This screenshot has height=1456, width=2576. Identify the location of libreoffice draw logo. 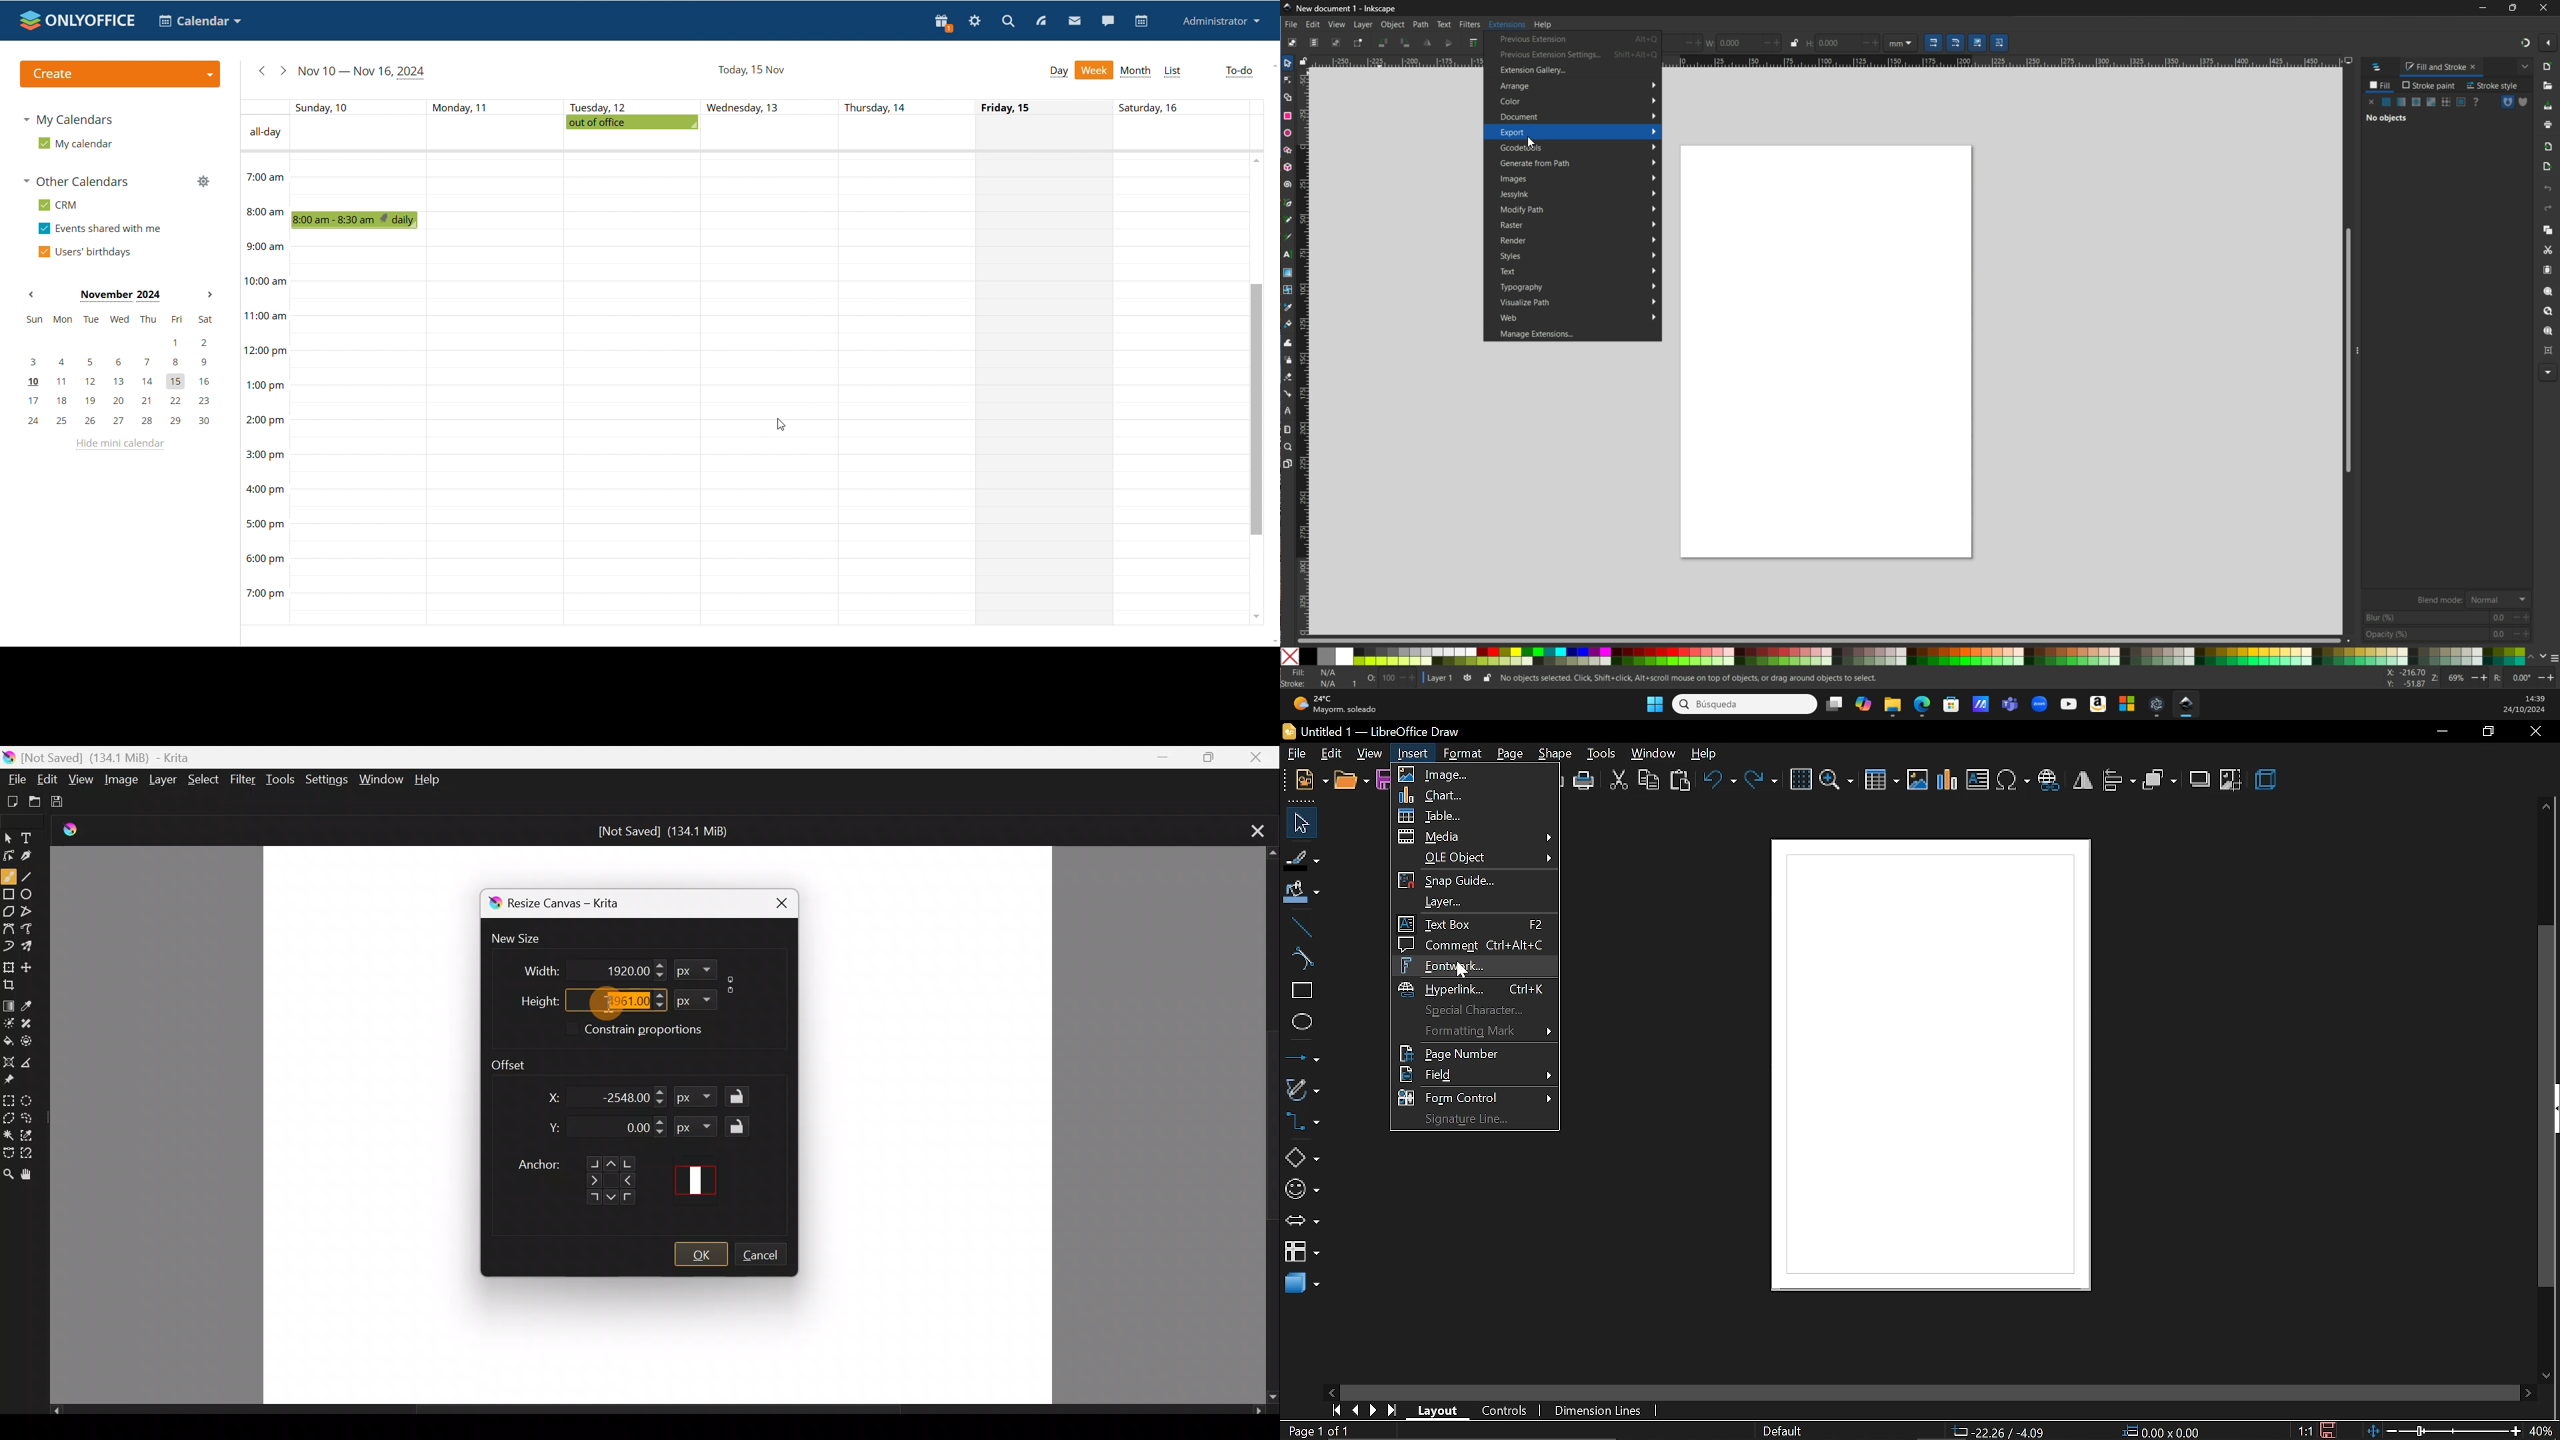
(1290, 732).